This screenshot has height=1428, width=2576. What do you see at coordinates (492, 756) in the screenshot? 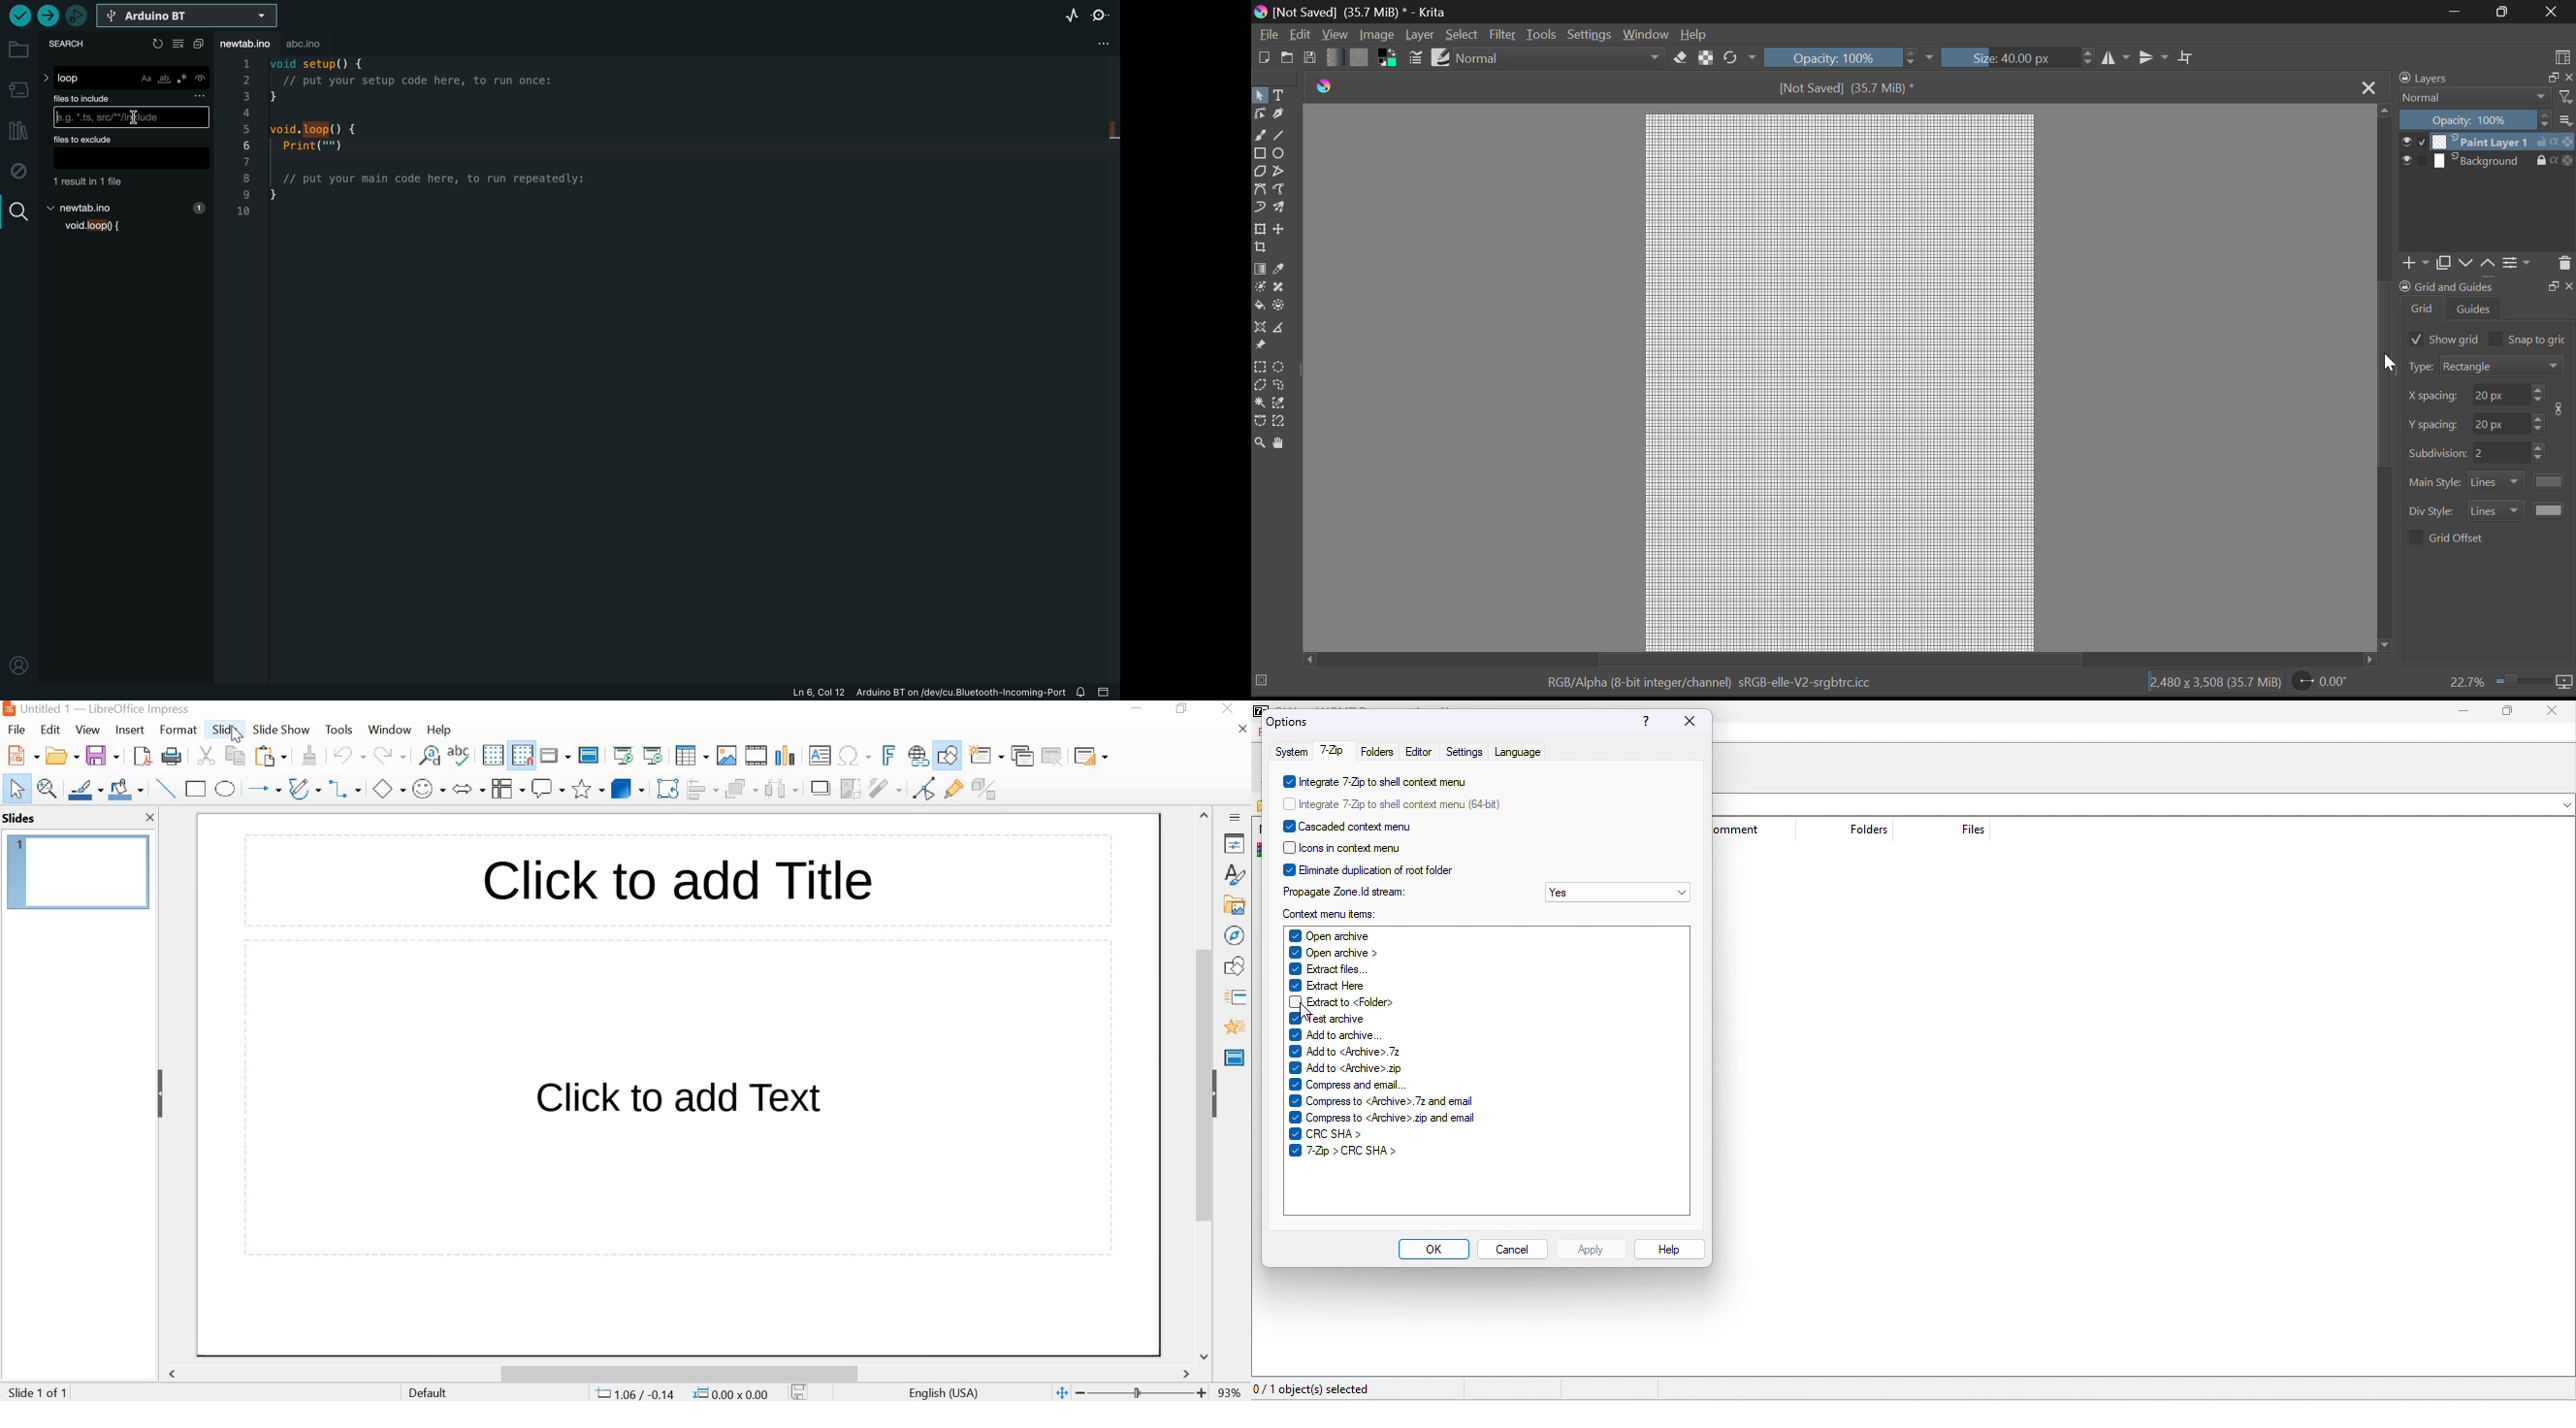
I see `Display grid` at bounding box center [492, 756].